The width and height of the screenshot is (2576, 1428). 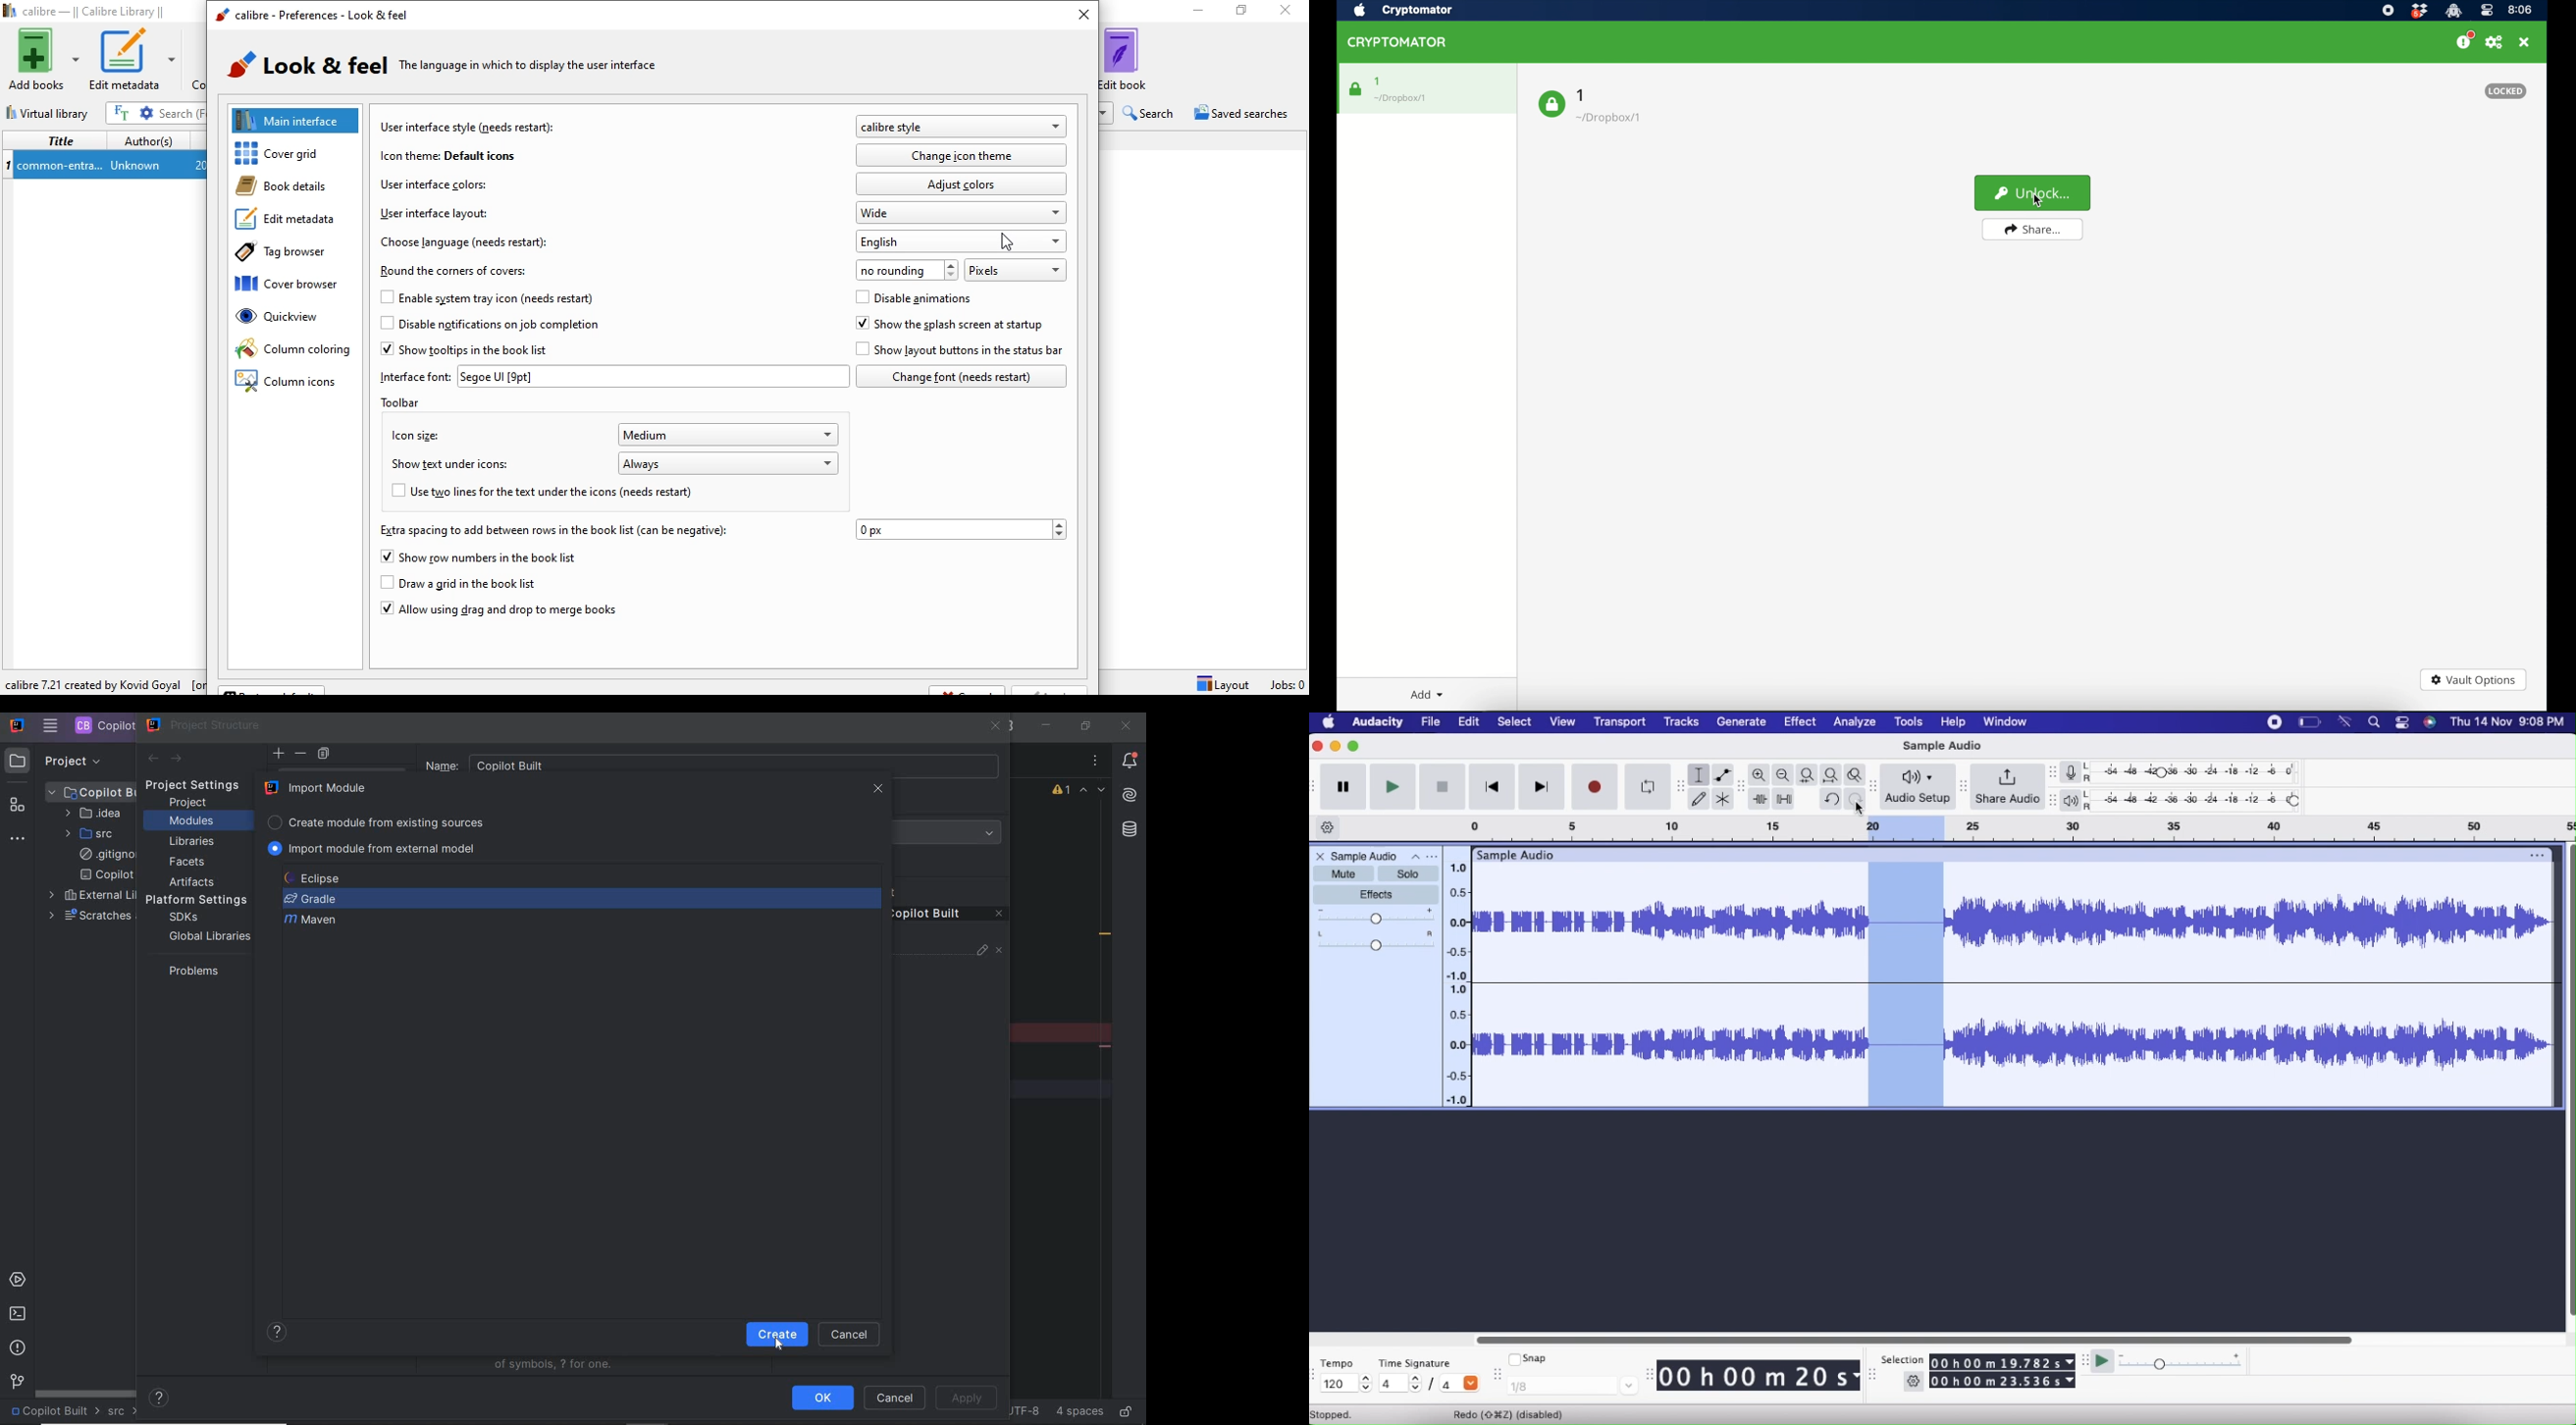 What do you see at coordinates (779, 1344) in the screenshot?
I see `cursor` at bounding box center [779, 1344].